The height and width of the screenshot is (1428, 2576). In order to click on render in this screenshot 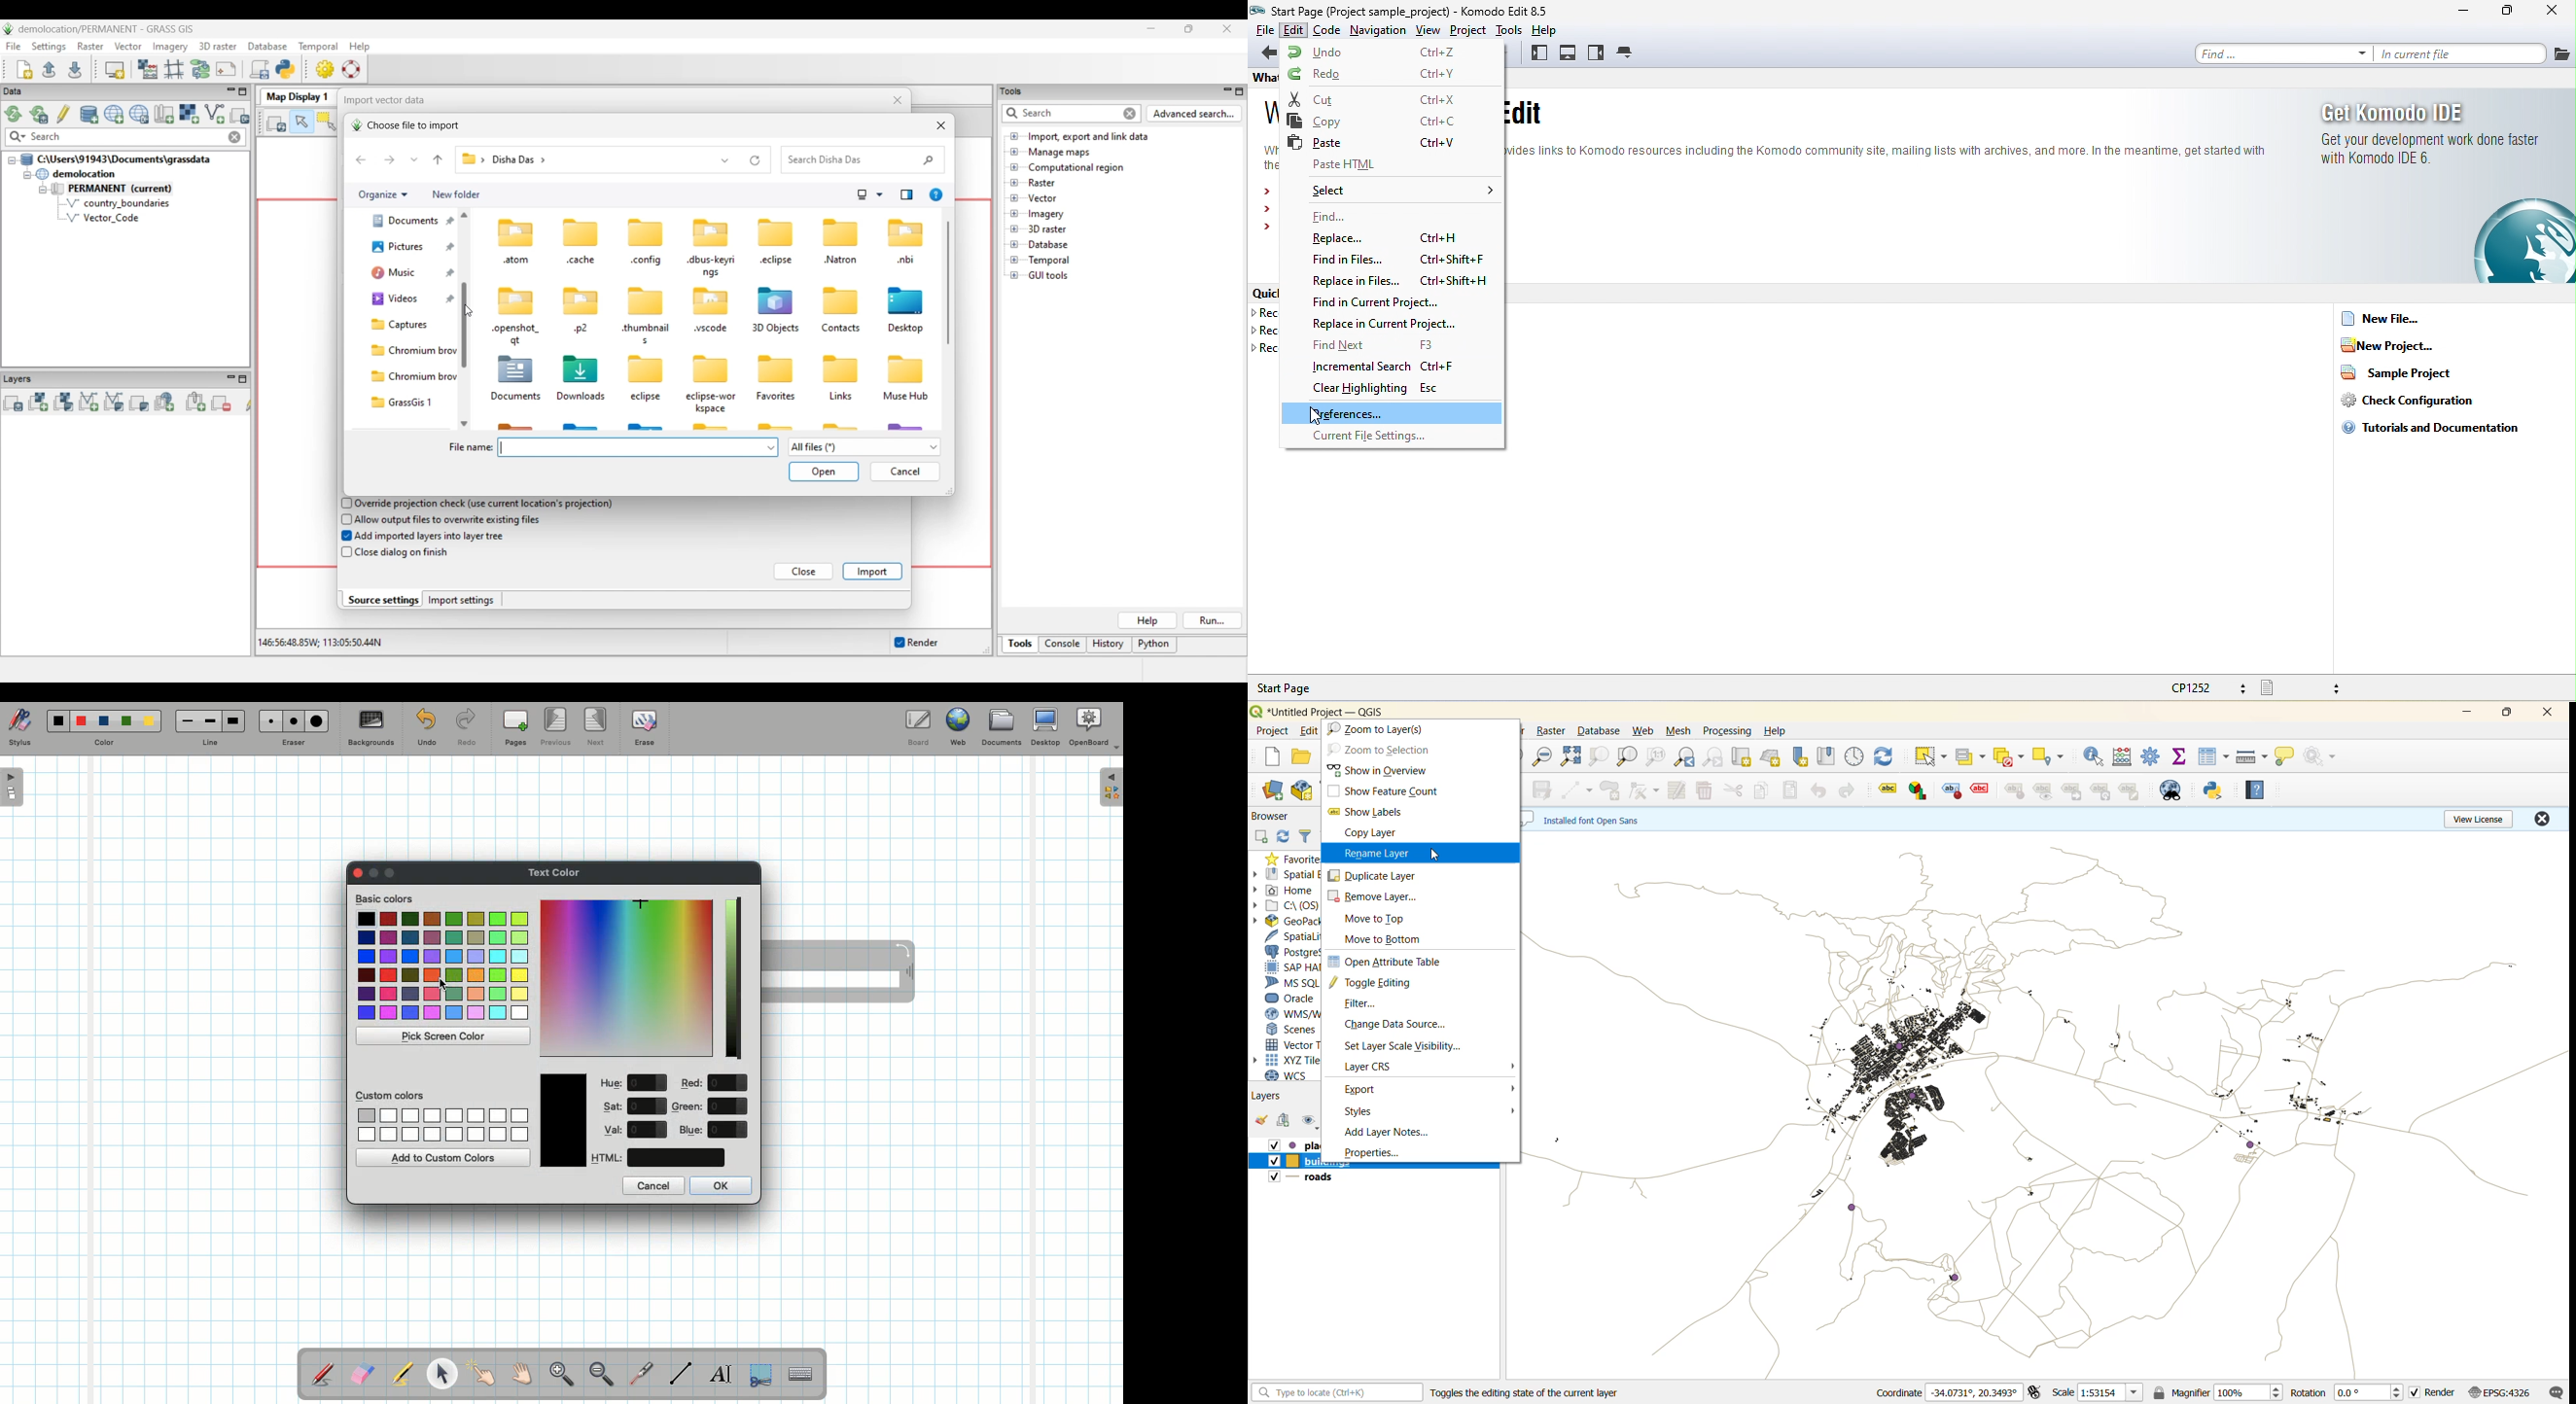, I will do `click(2436, 1394)`.